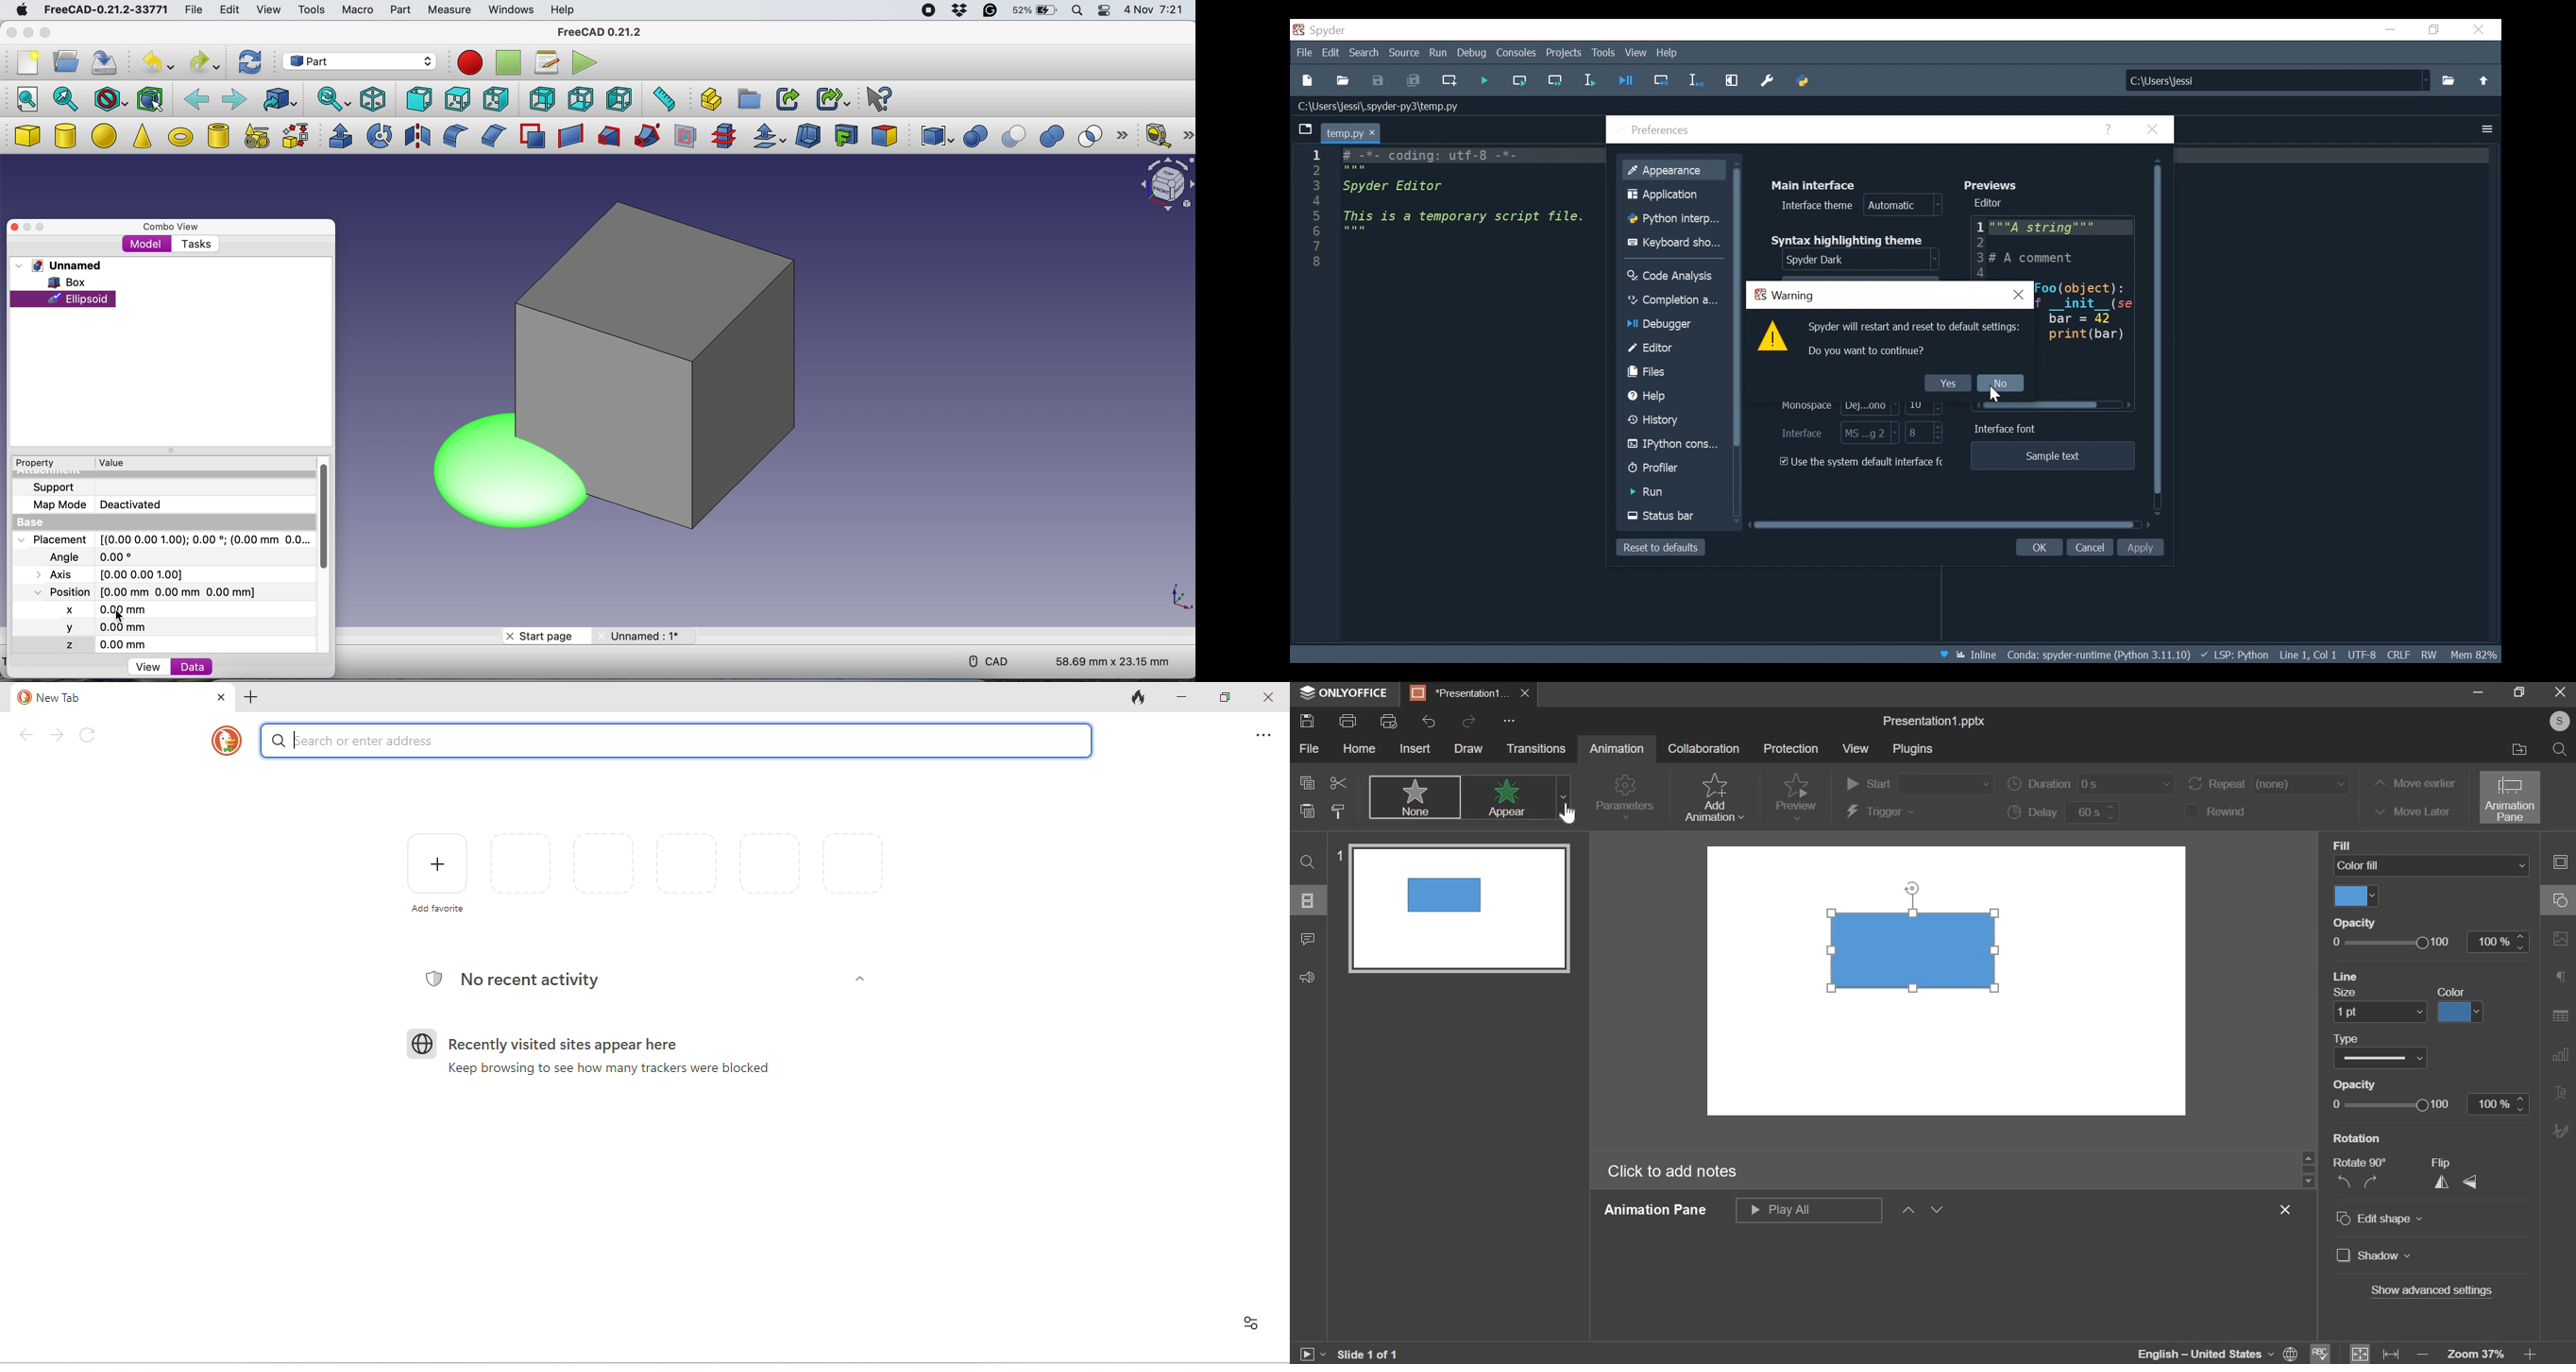 The width and height of the screenshot is (2576, 1372). I want to click on isometric view, so click(374, 99).